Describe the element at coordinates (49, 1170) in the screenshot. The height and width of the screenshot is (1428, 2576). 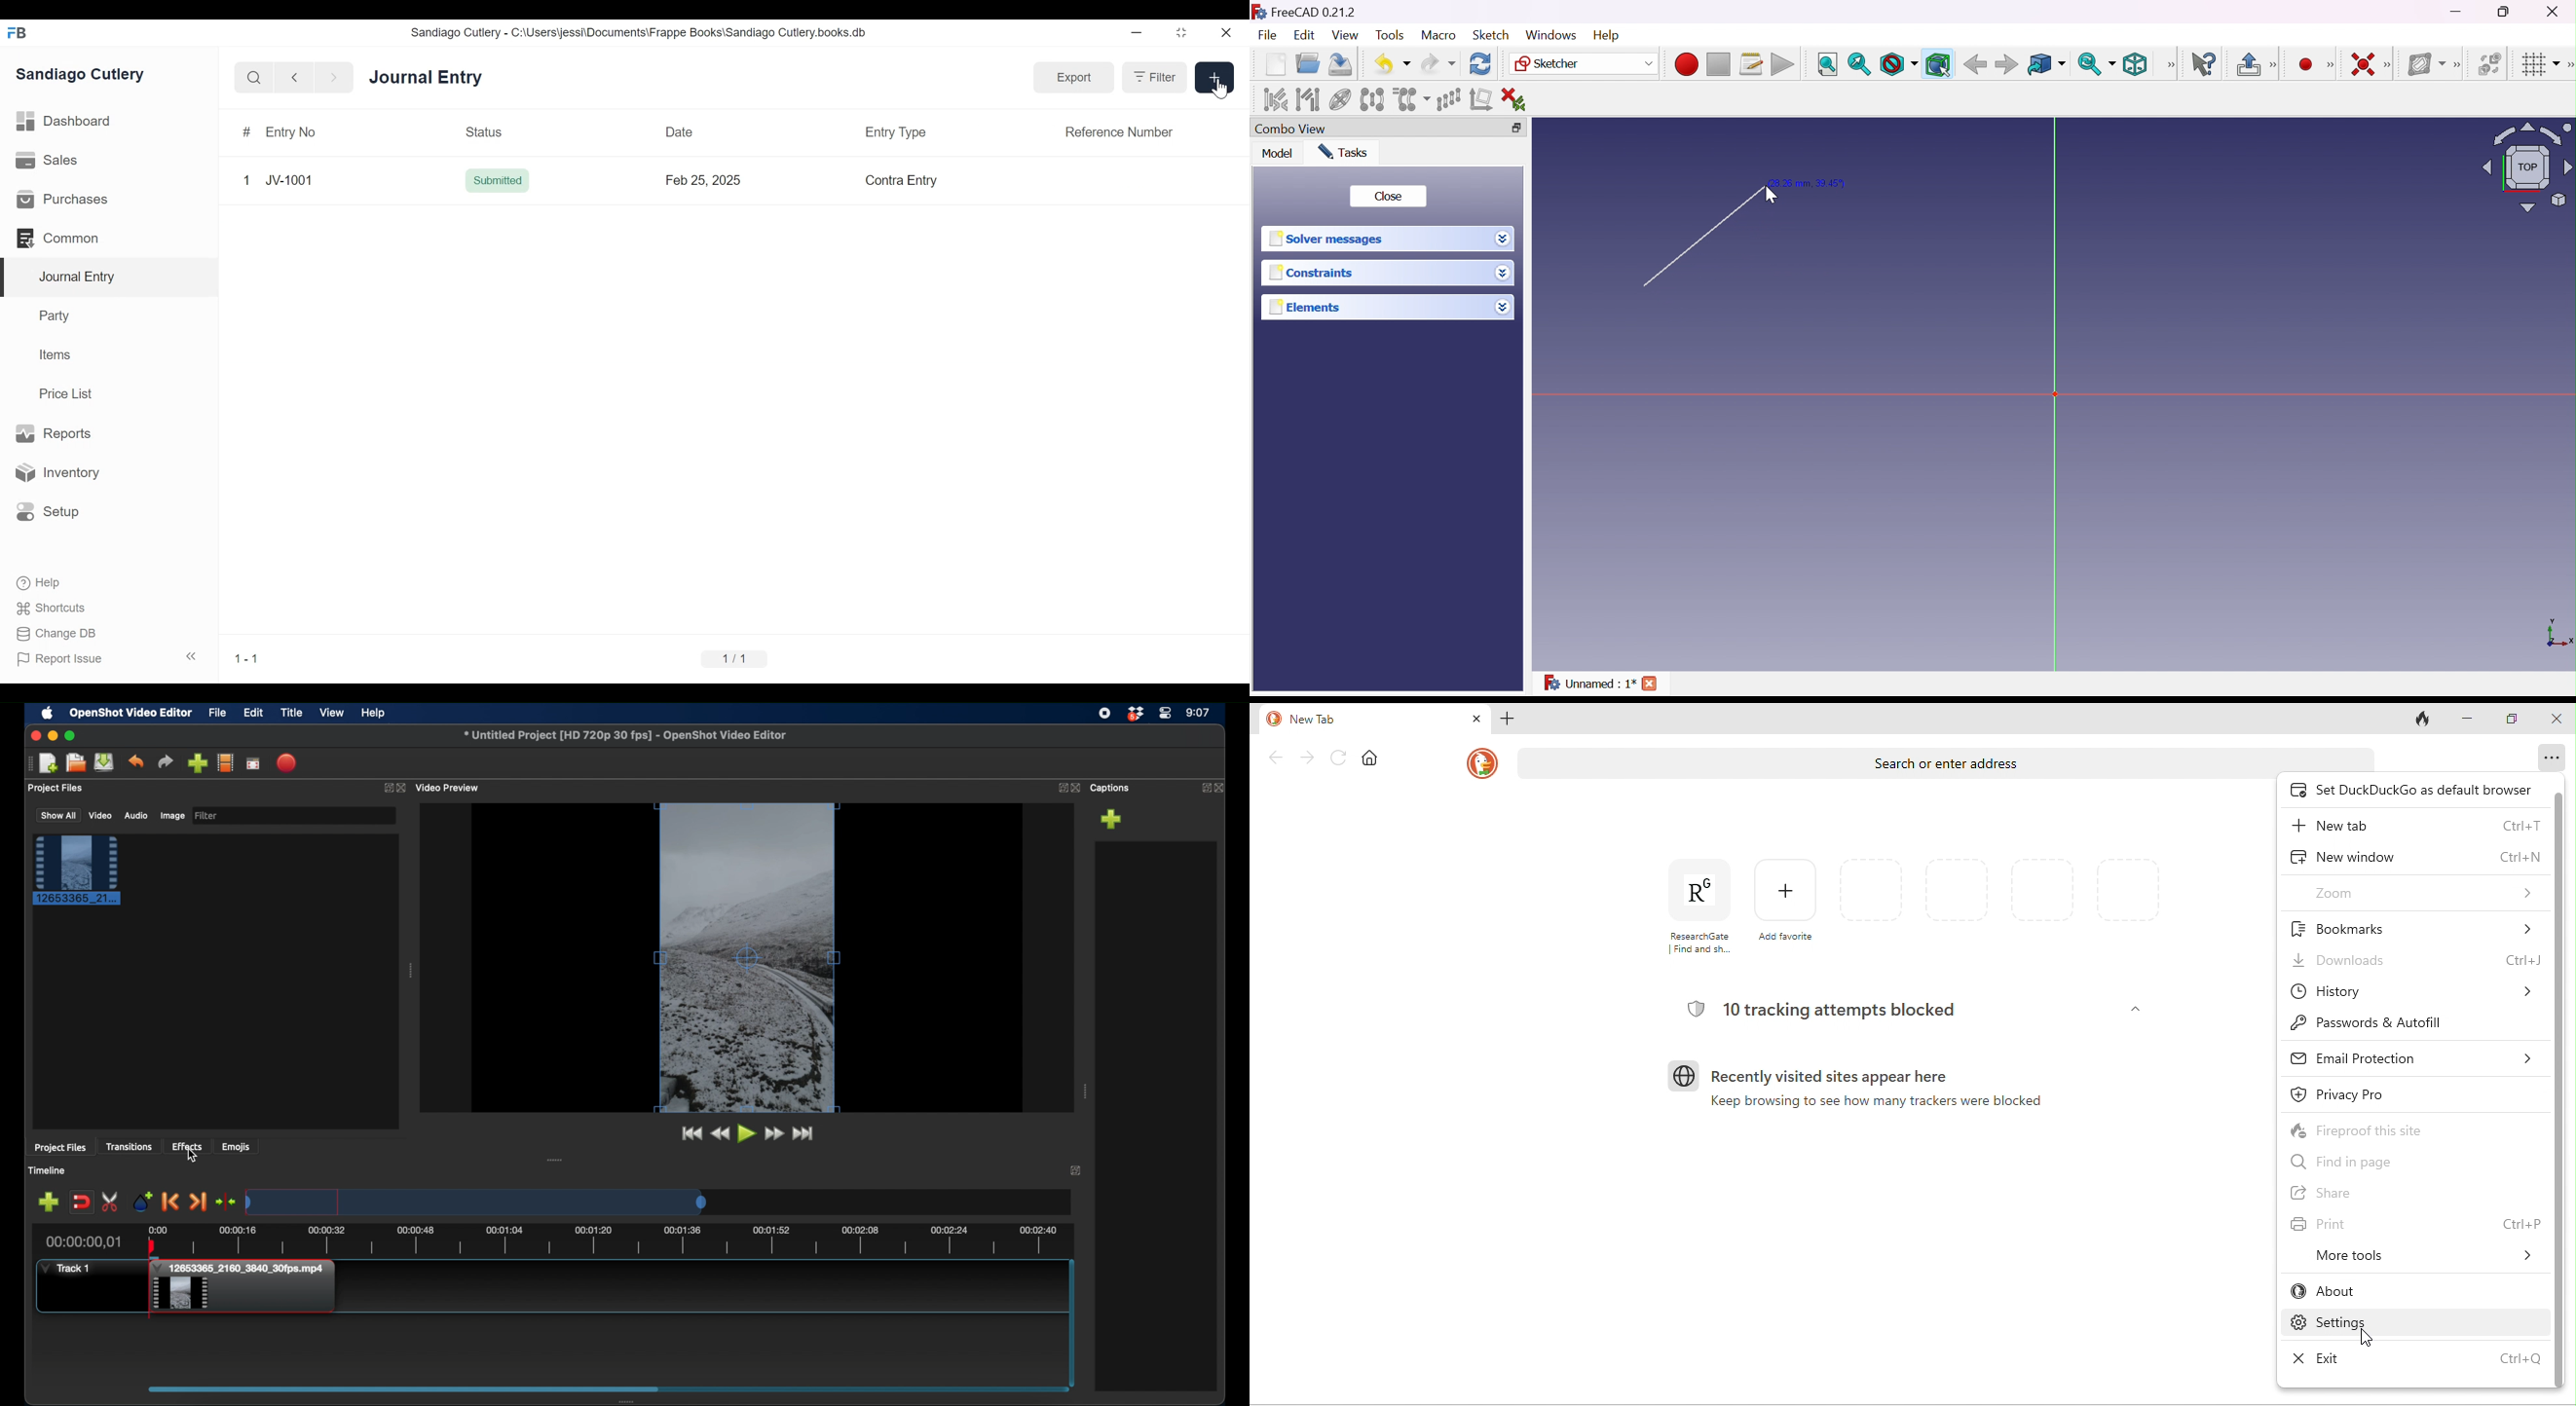
I see `timeline` at that location.